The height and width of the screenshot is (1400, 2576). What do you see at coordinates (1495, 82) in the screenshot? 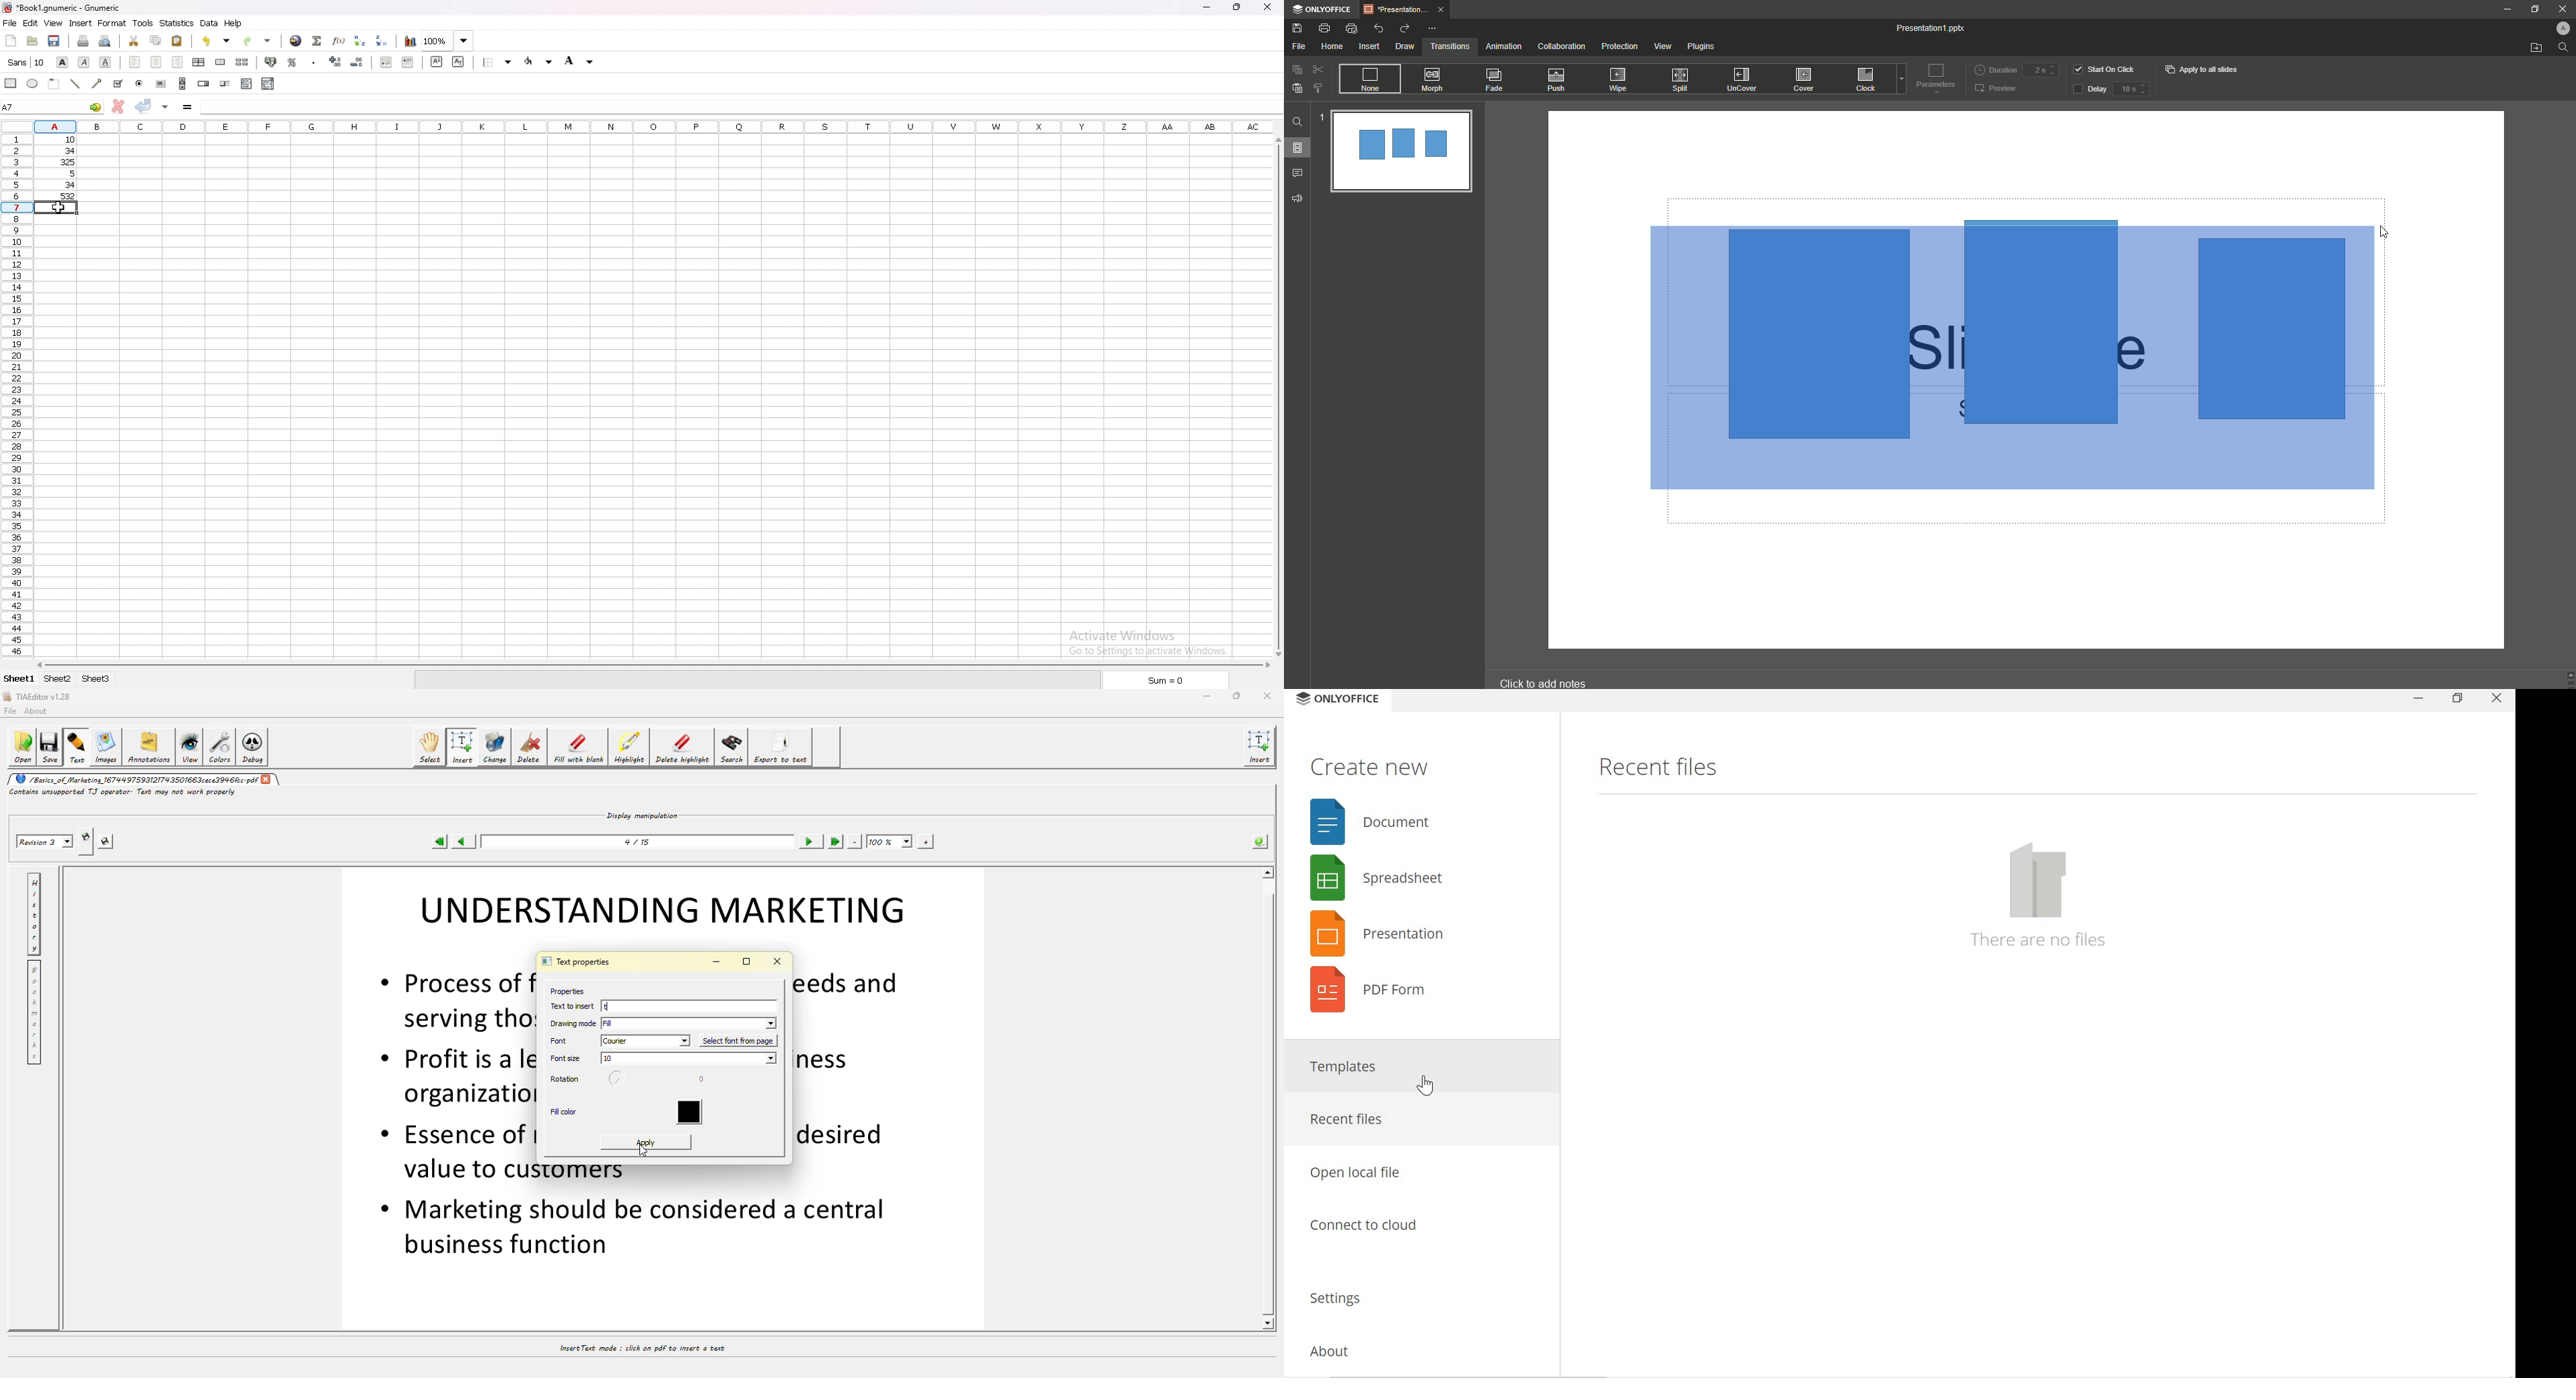
I see `Fade` at bounding box center [1495, 82].